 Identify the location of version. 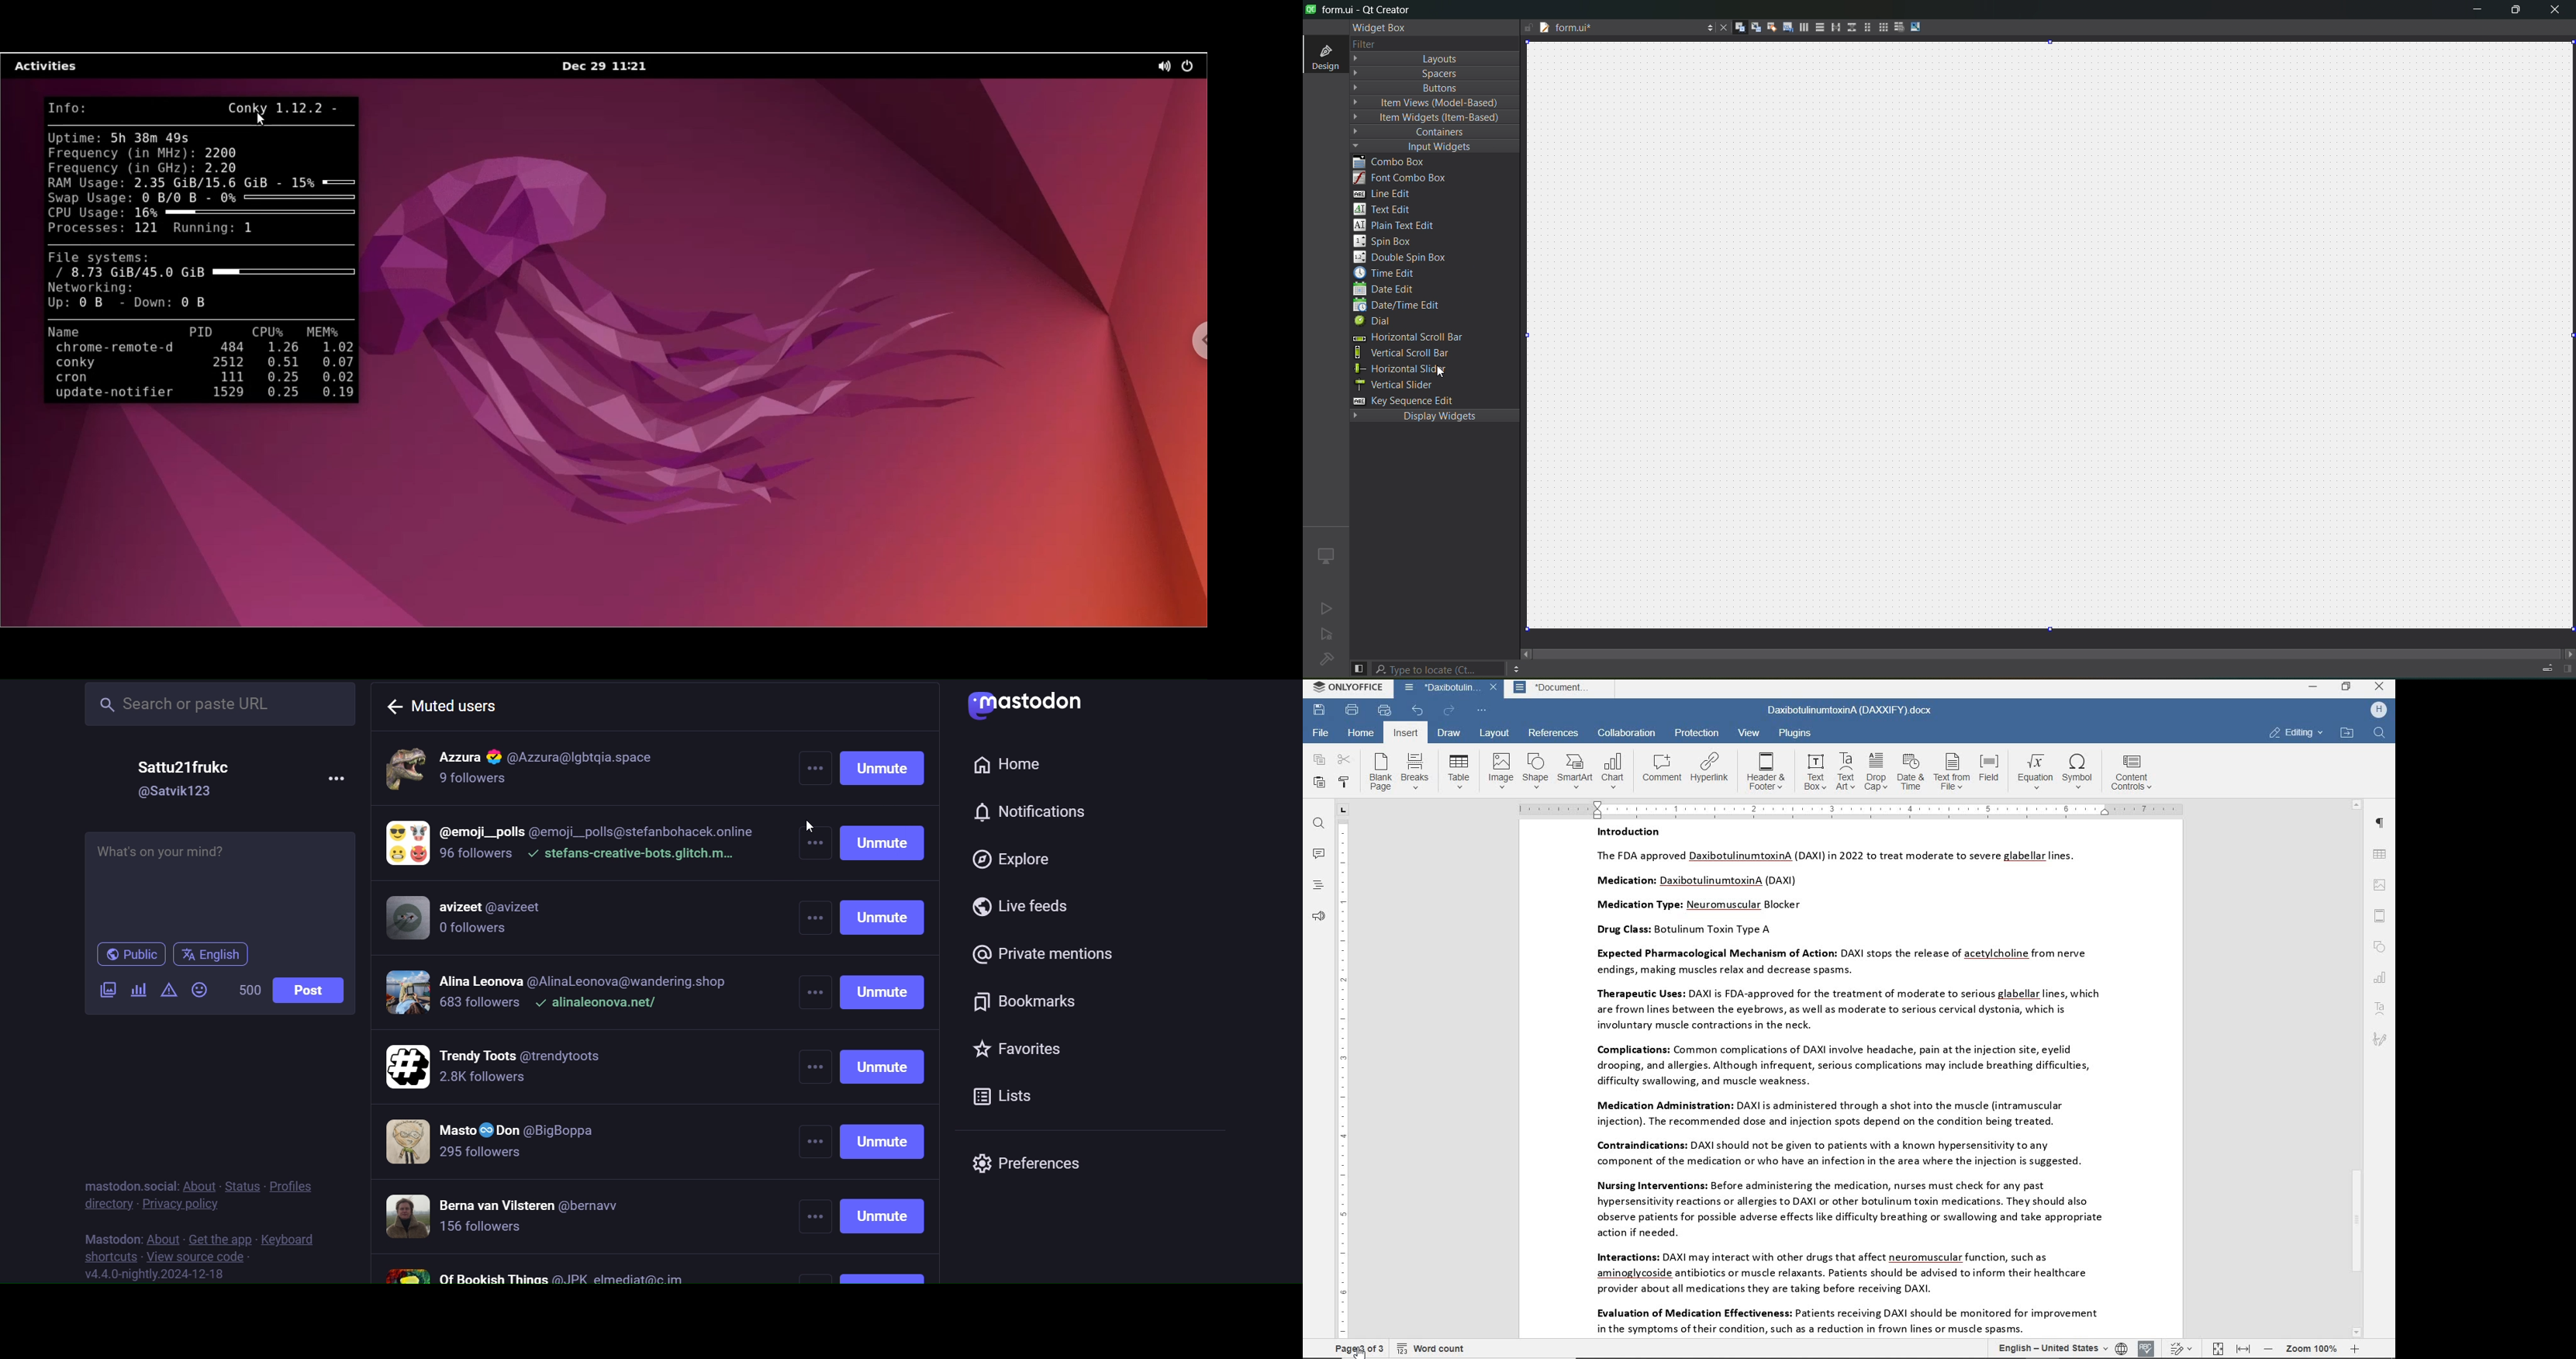
(155, 1273).